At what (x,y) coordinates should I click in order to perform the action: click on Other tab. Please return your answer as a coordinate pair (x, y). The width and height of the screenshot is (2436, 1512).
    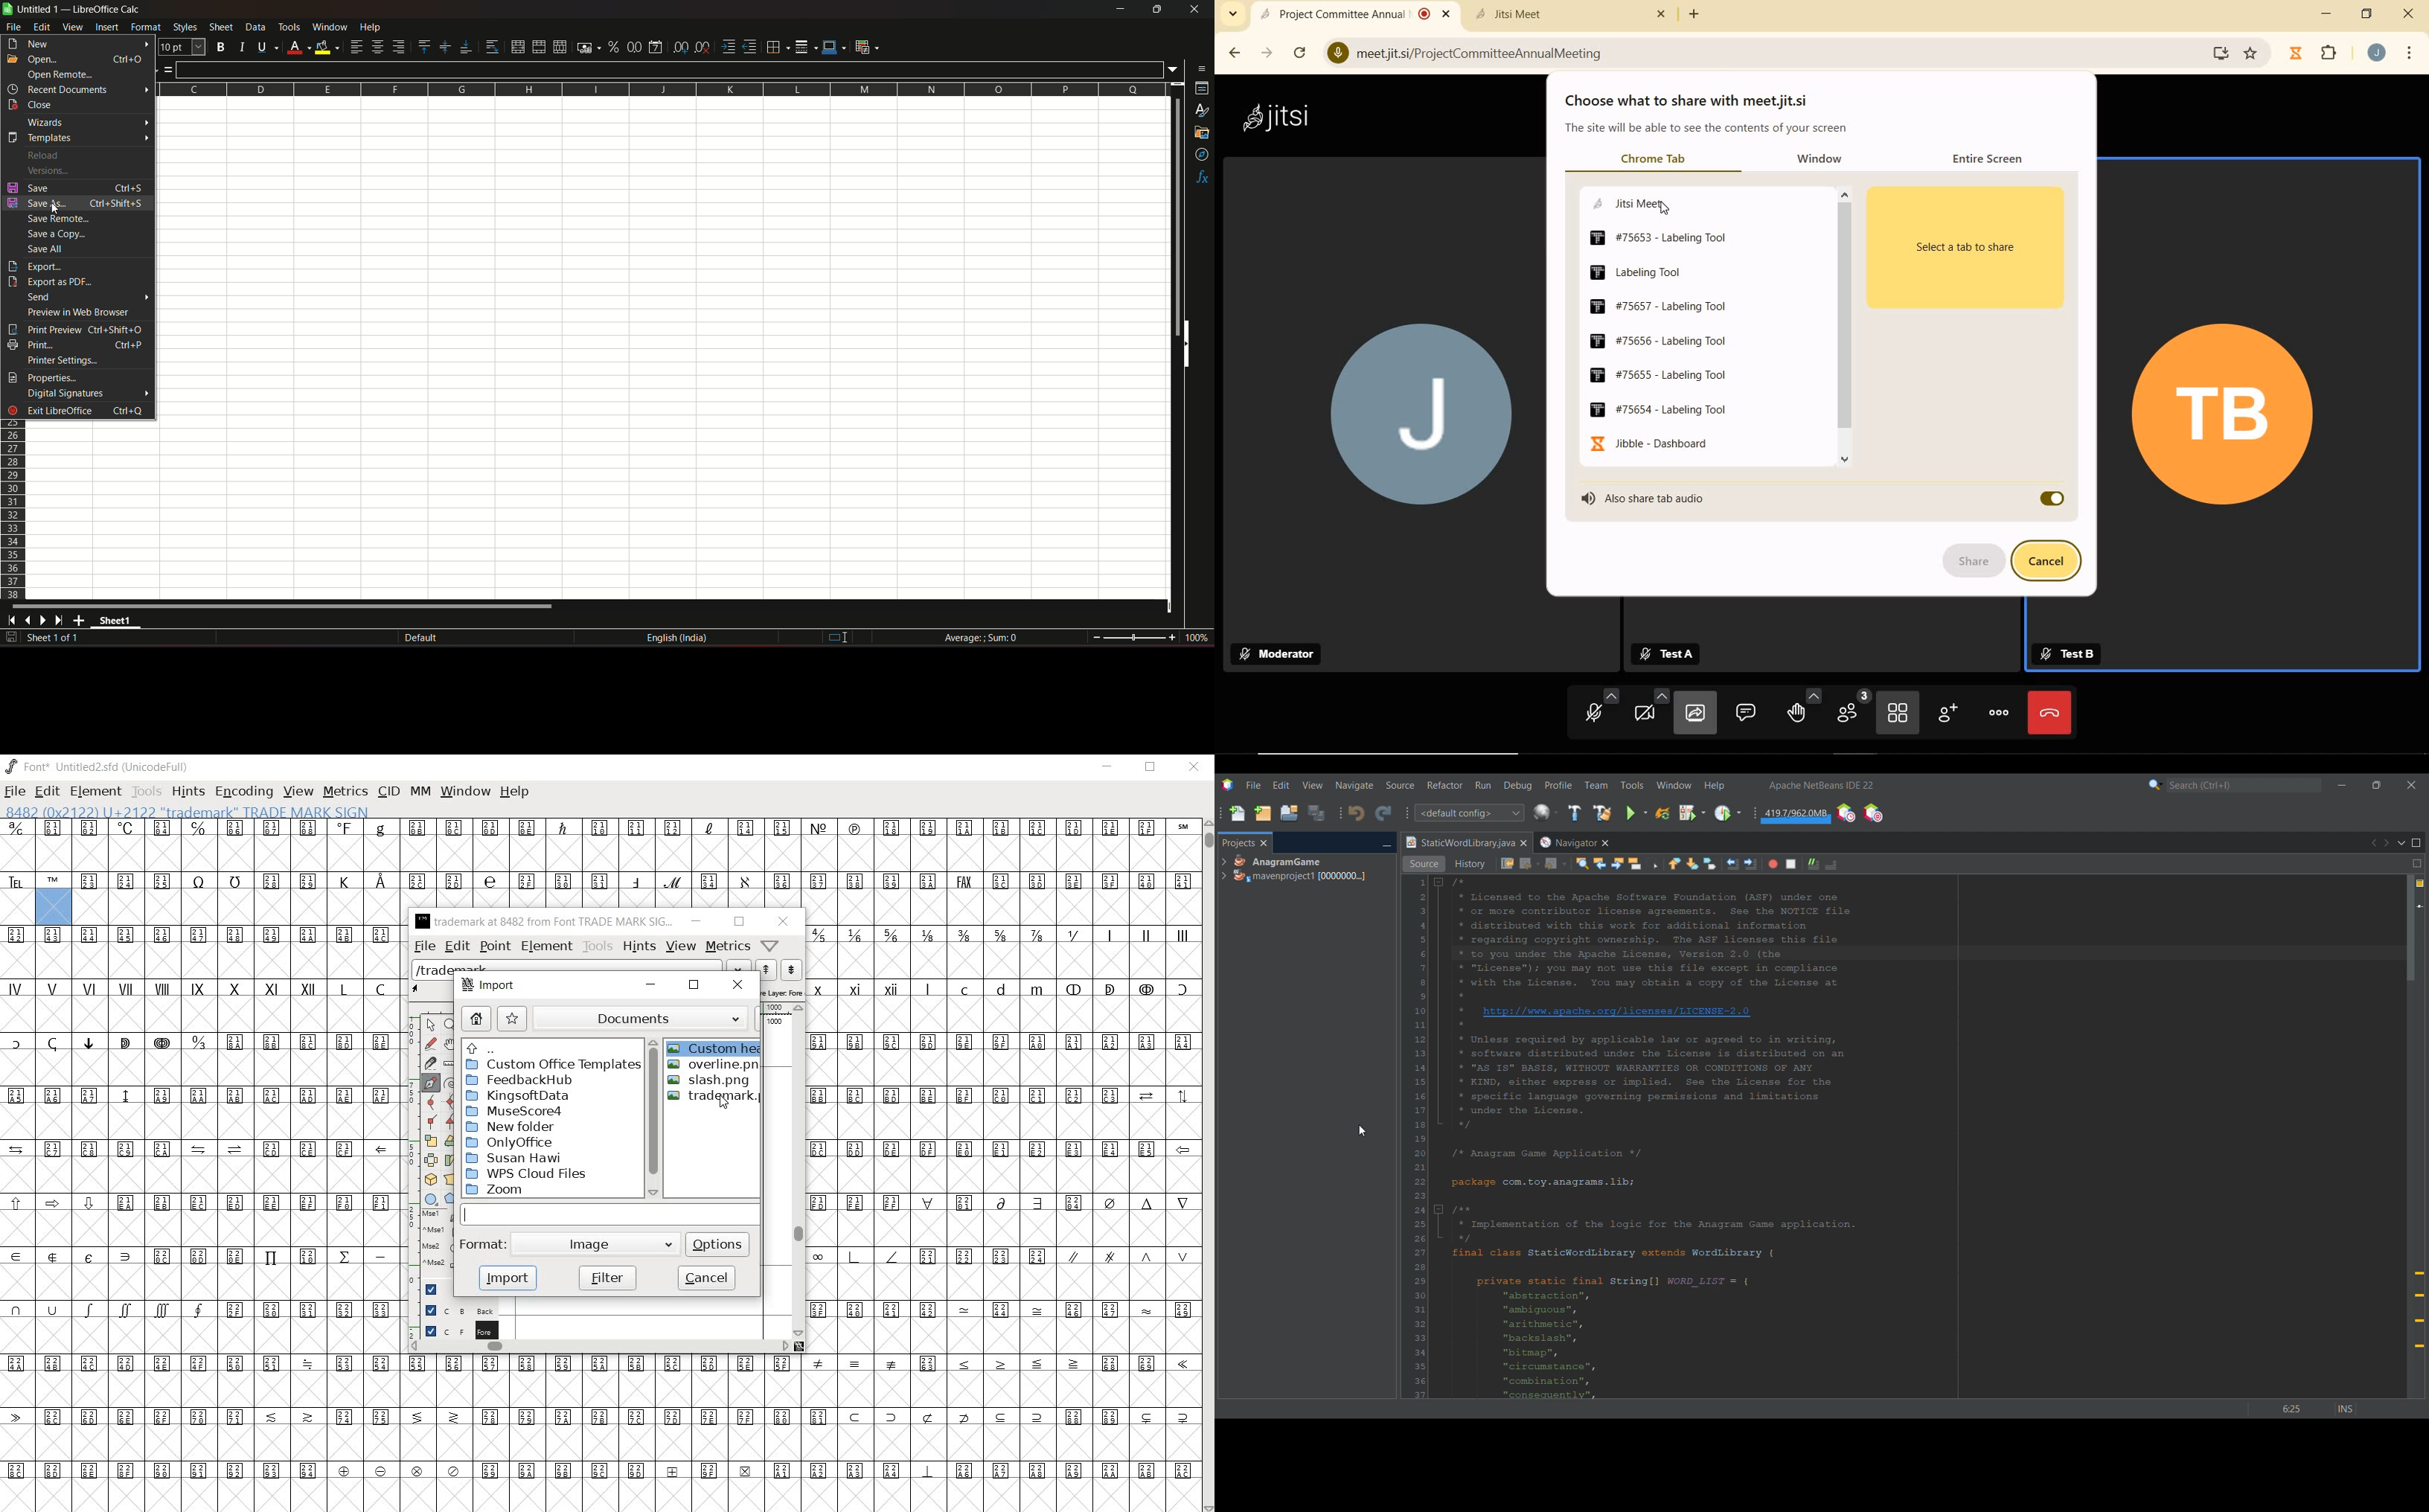
    Looking at the image, I should click on (1573, 842).